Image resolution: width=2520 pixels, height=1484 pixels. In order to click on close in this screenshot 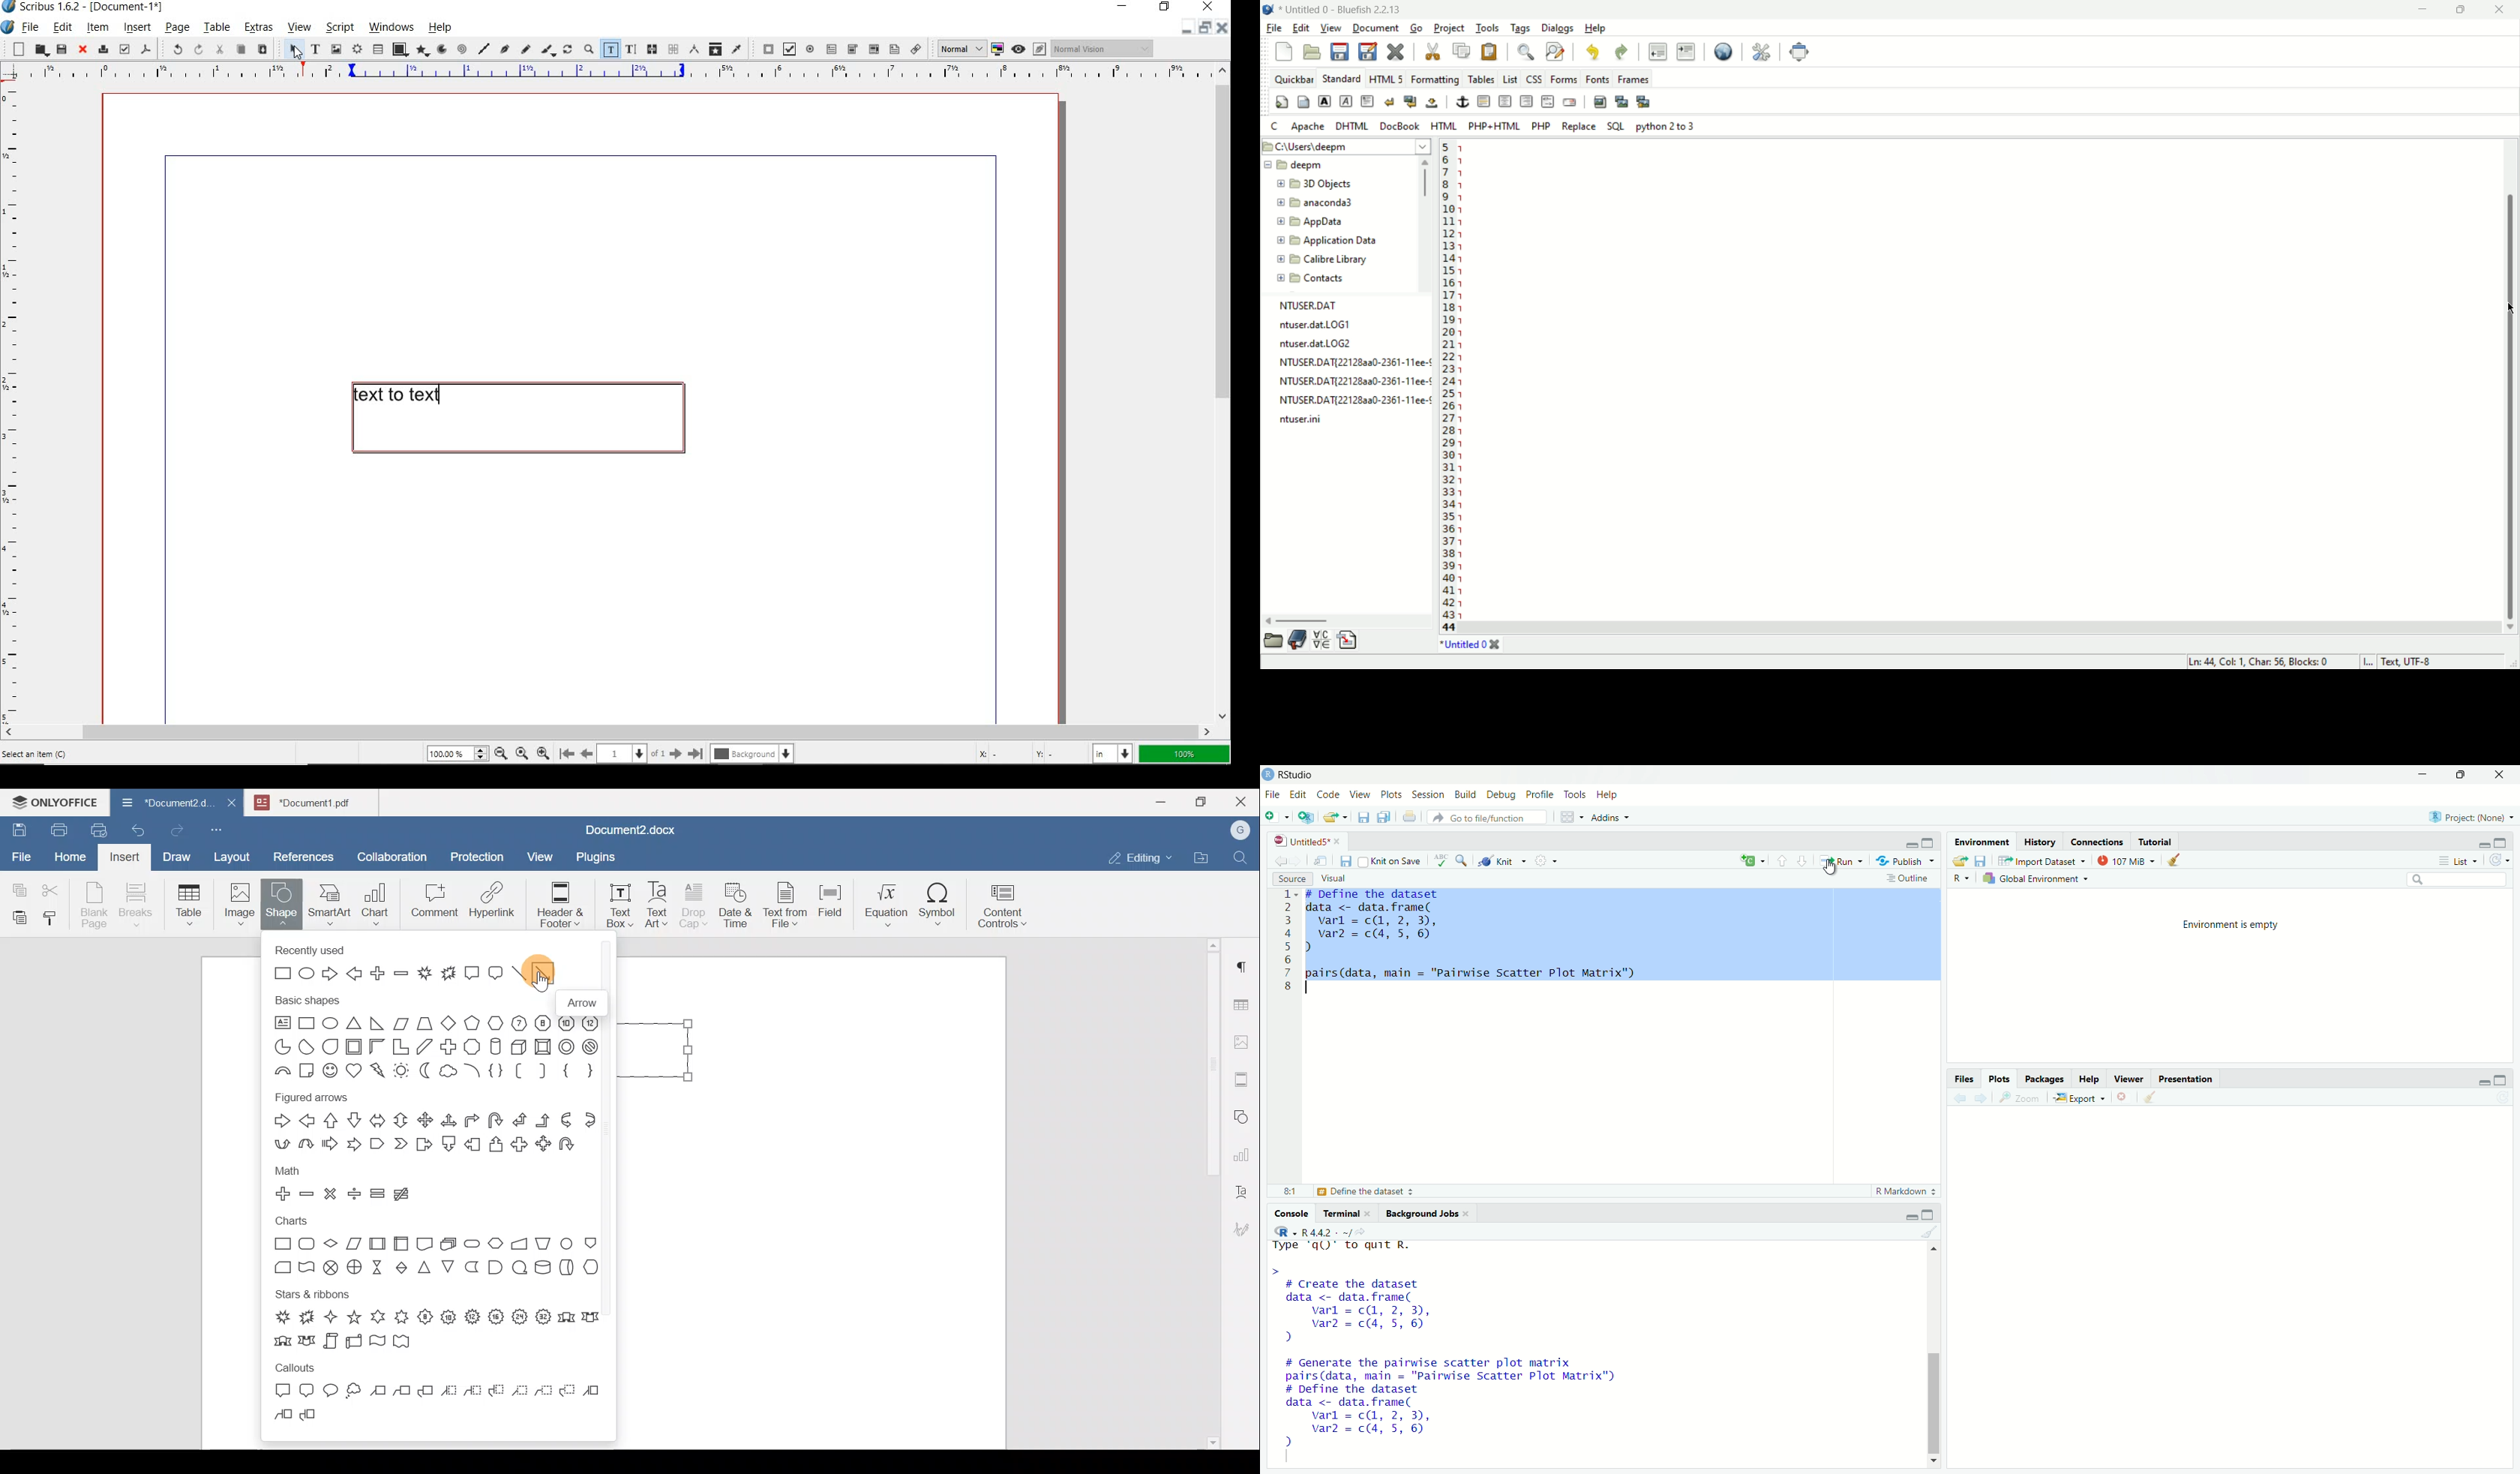, I will do `click(1496, 645)`.